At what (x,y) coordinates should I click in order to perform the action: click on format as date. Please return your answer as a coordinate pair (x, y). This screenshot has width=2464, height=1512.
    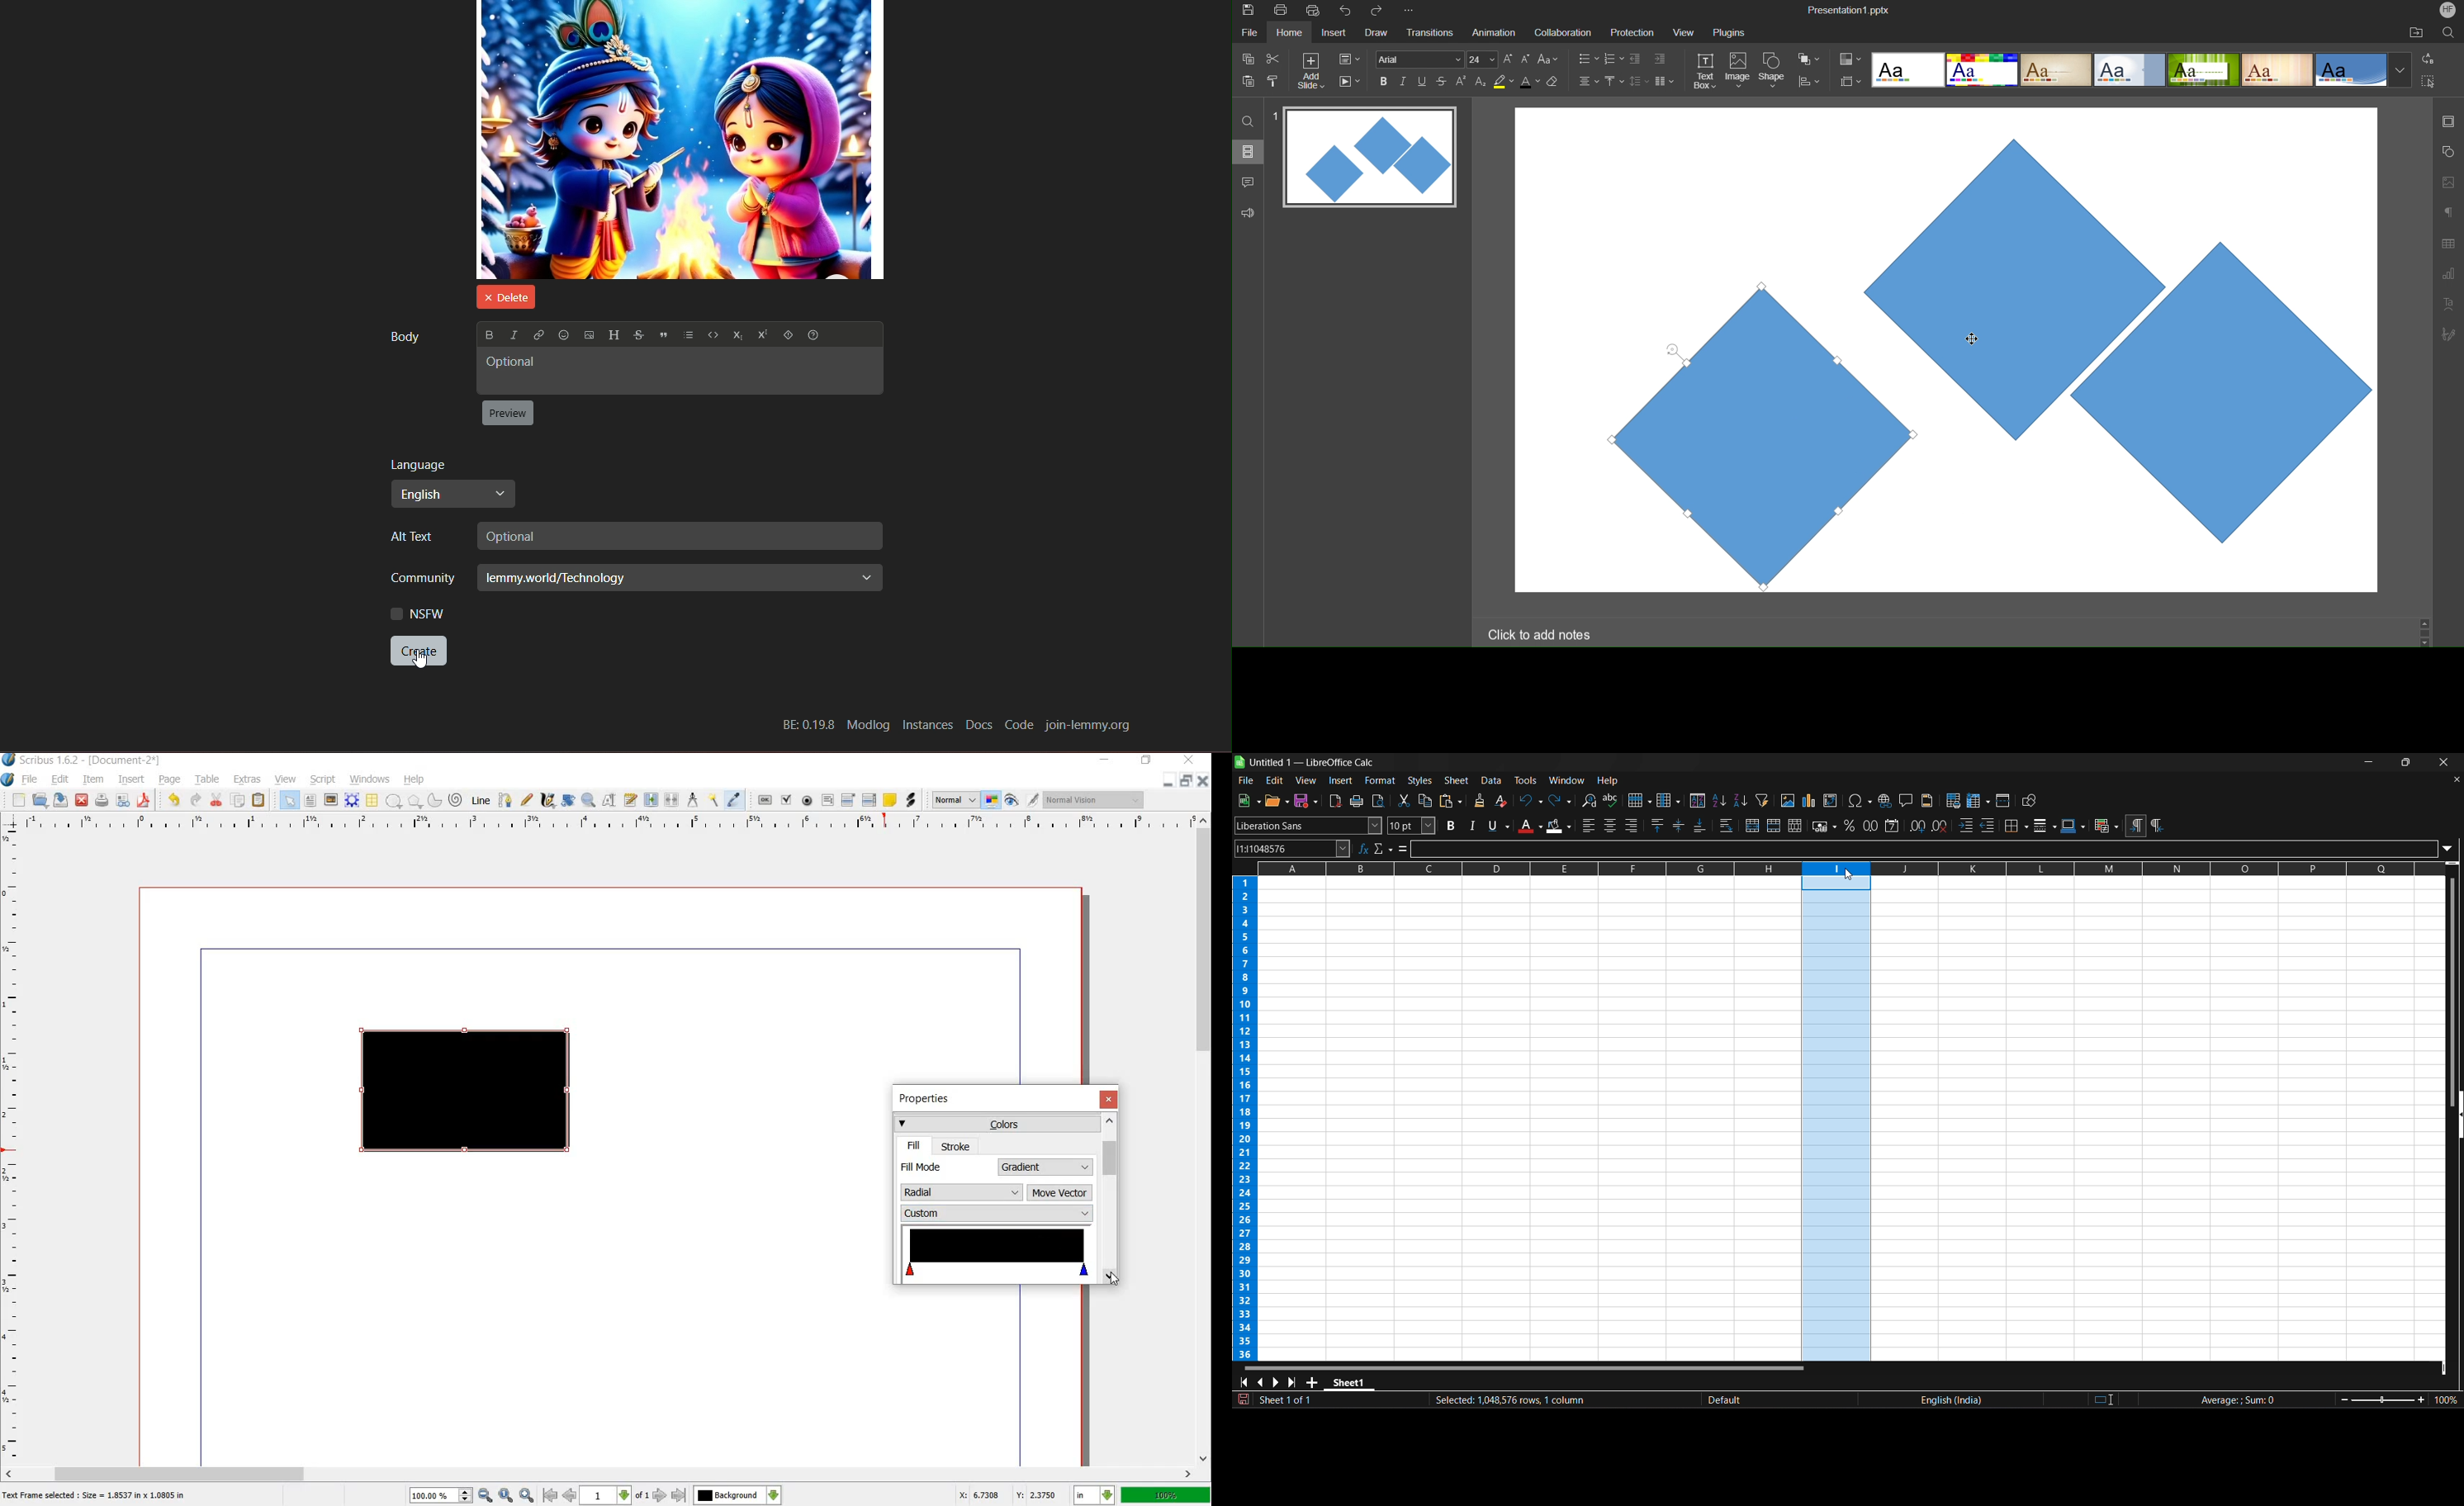
    Looking at the image, I should click on (1894, 827).